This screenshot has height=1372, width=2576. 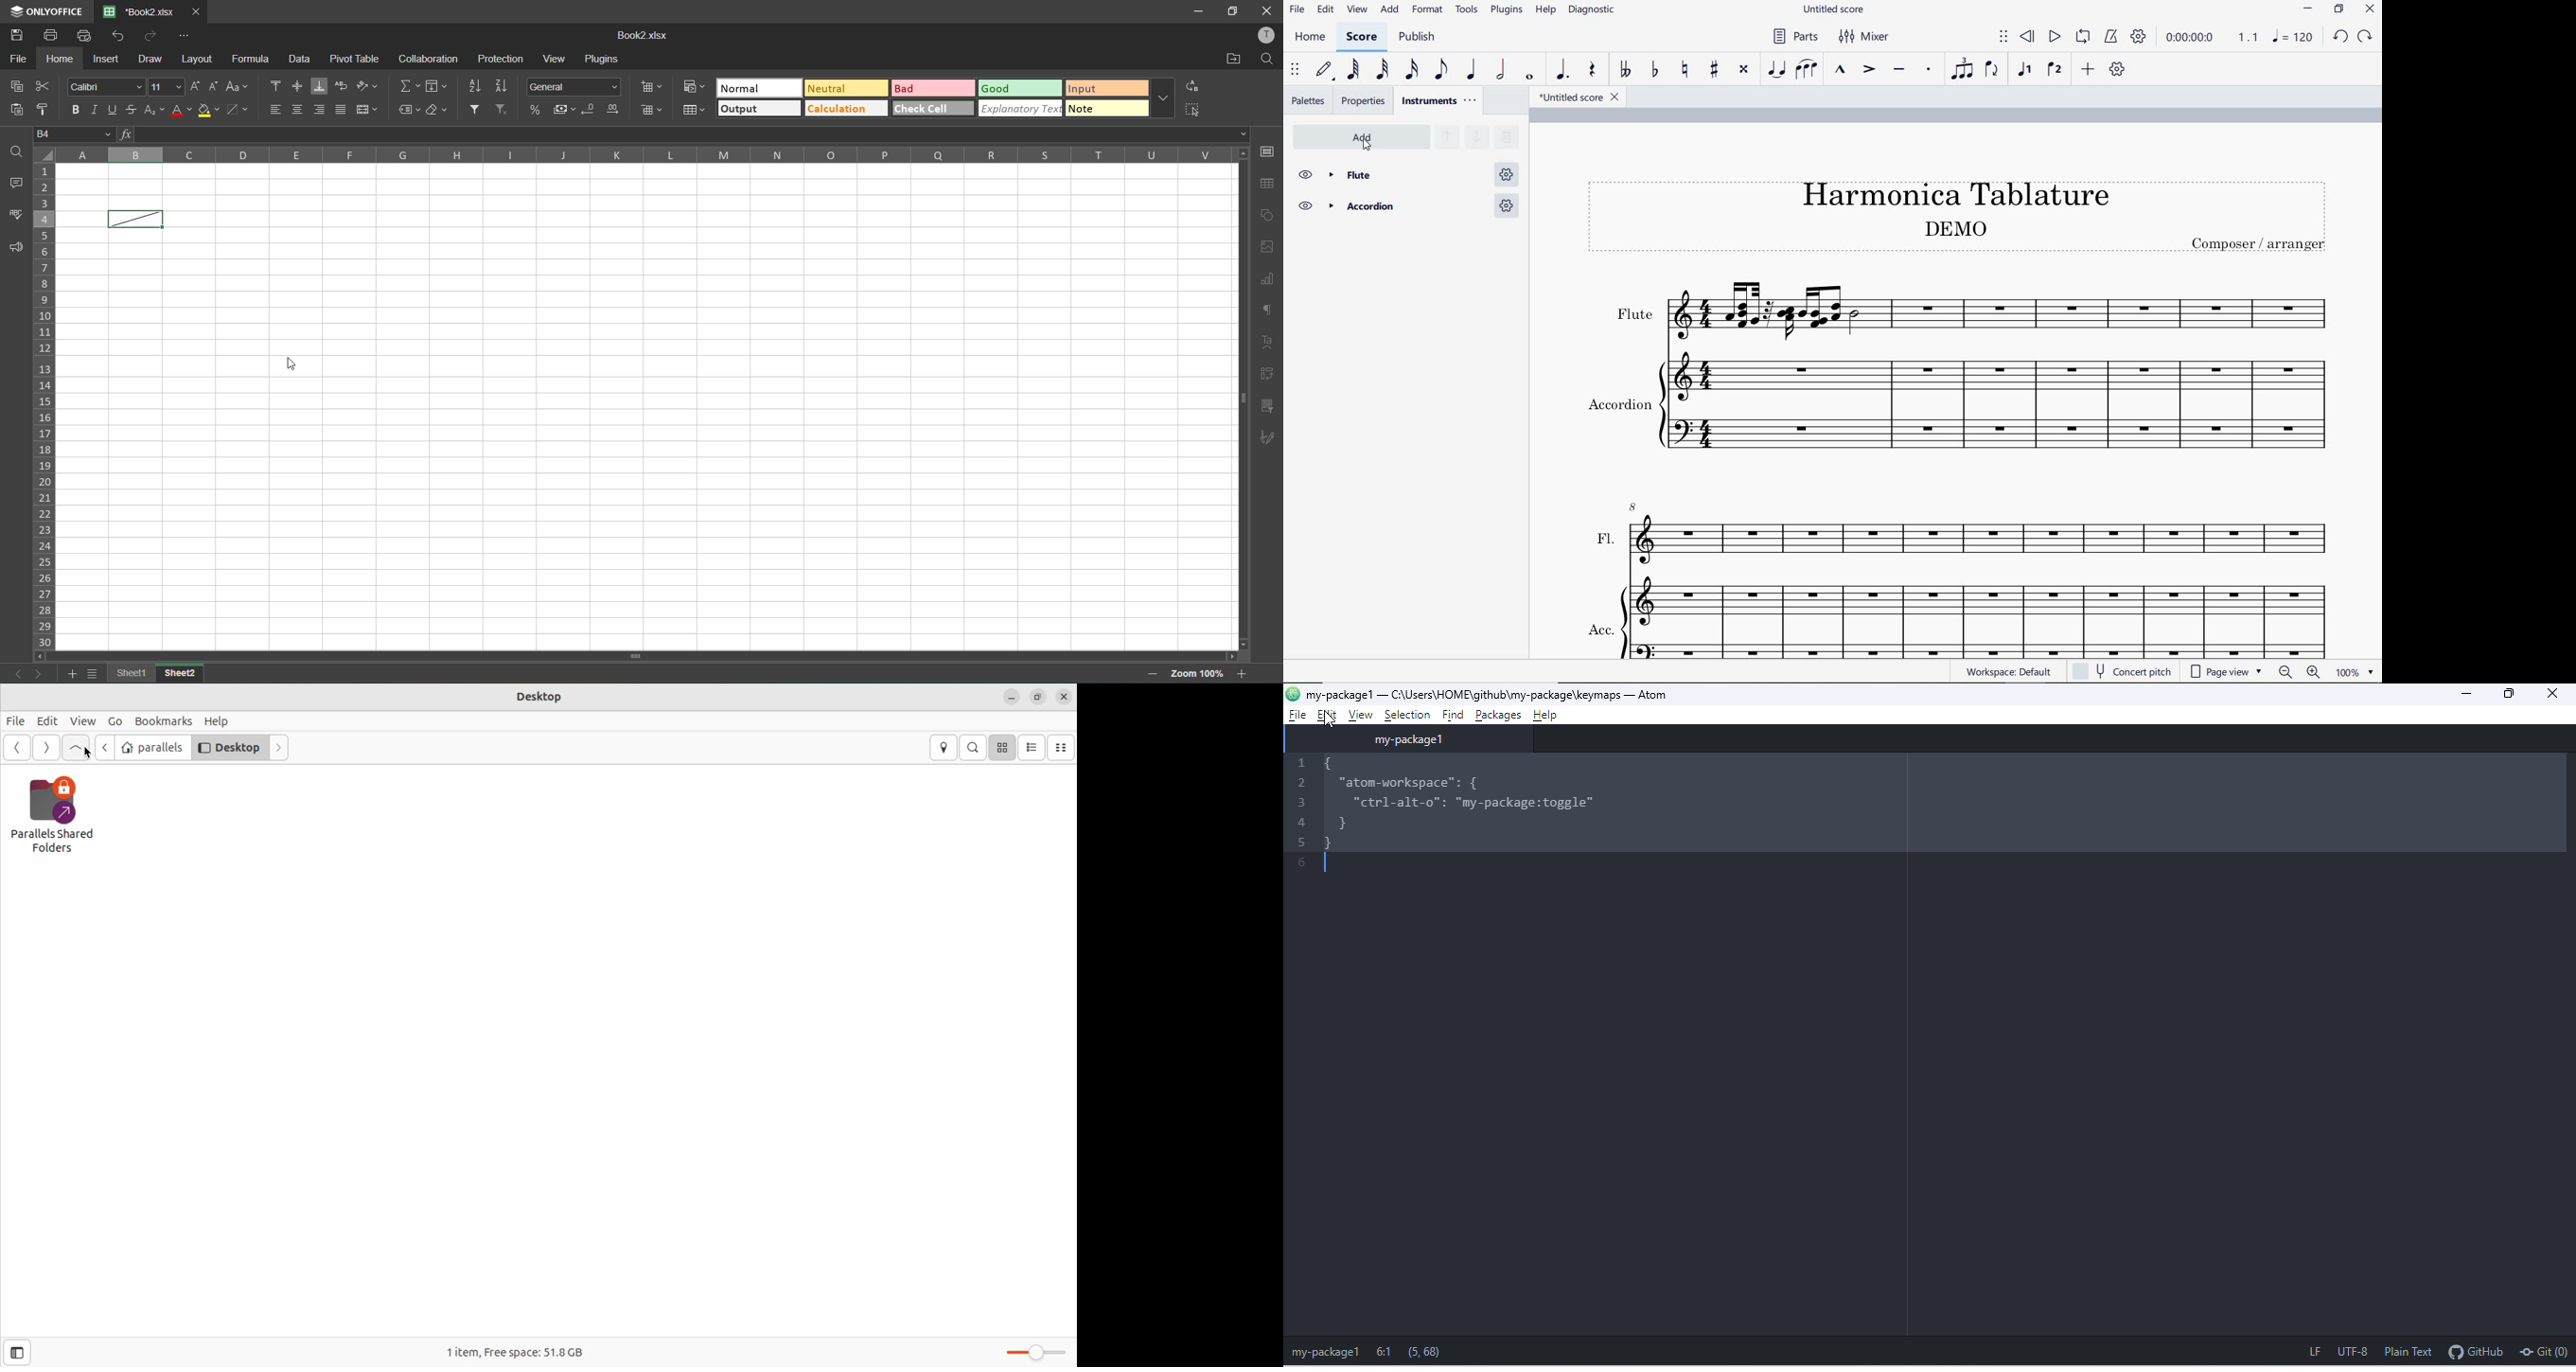 I want to click on good, so click(x=1020, y=90).